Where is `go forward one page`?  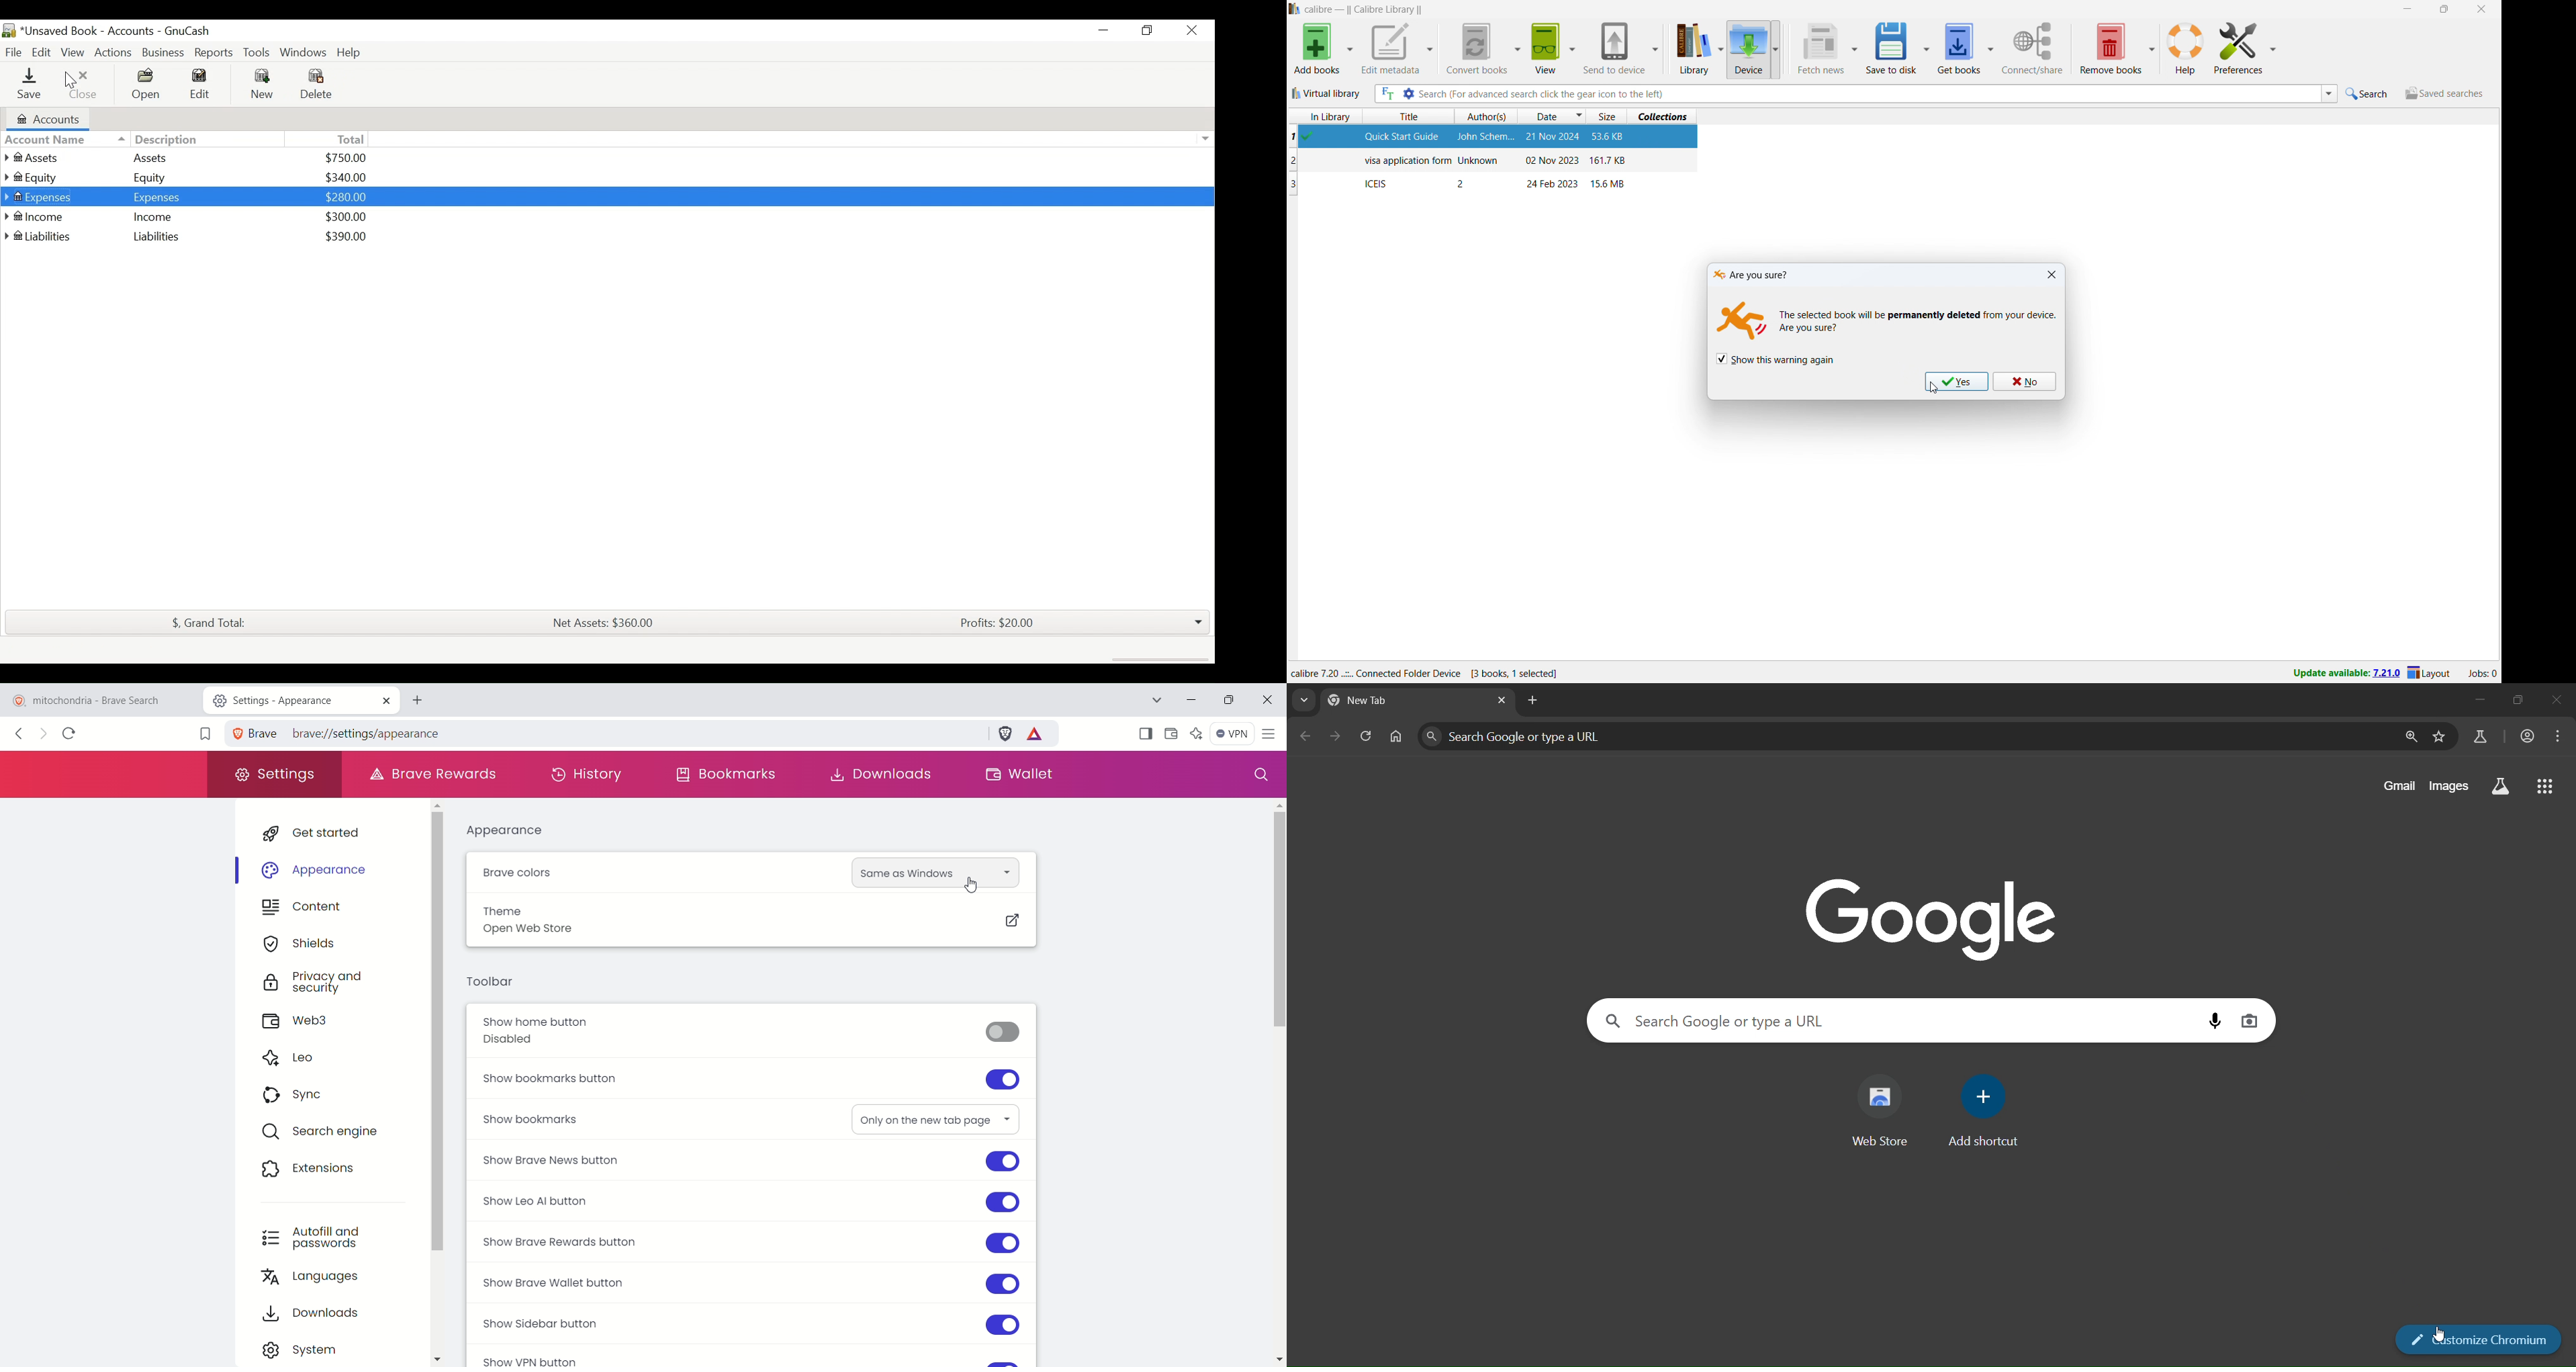
go forward one page is located at coordinates (1335, 738).